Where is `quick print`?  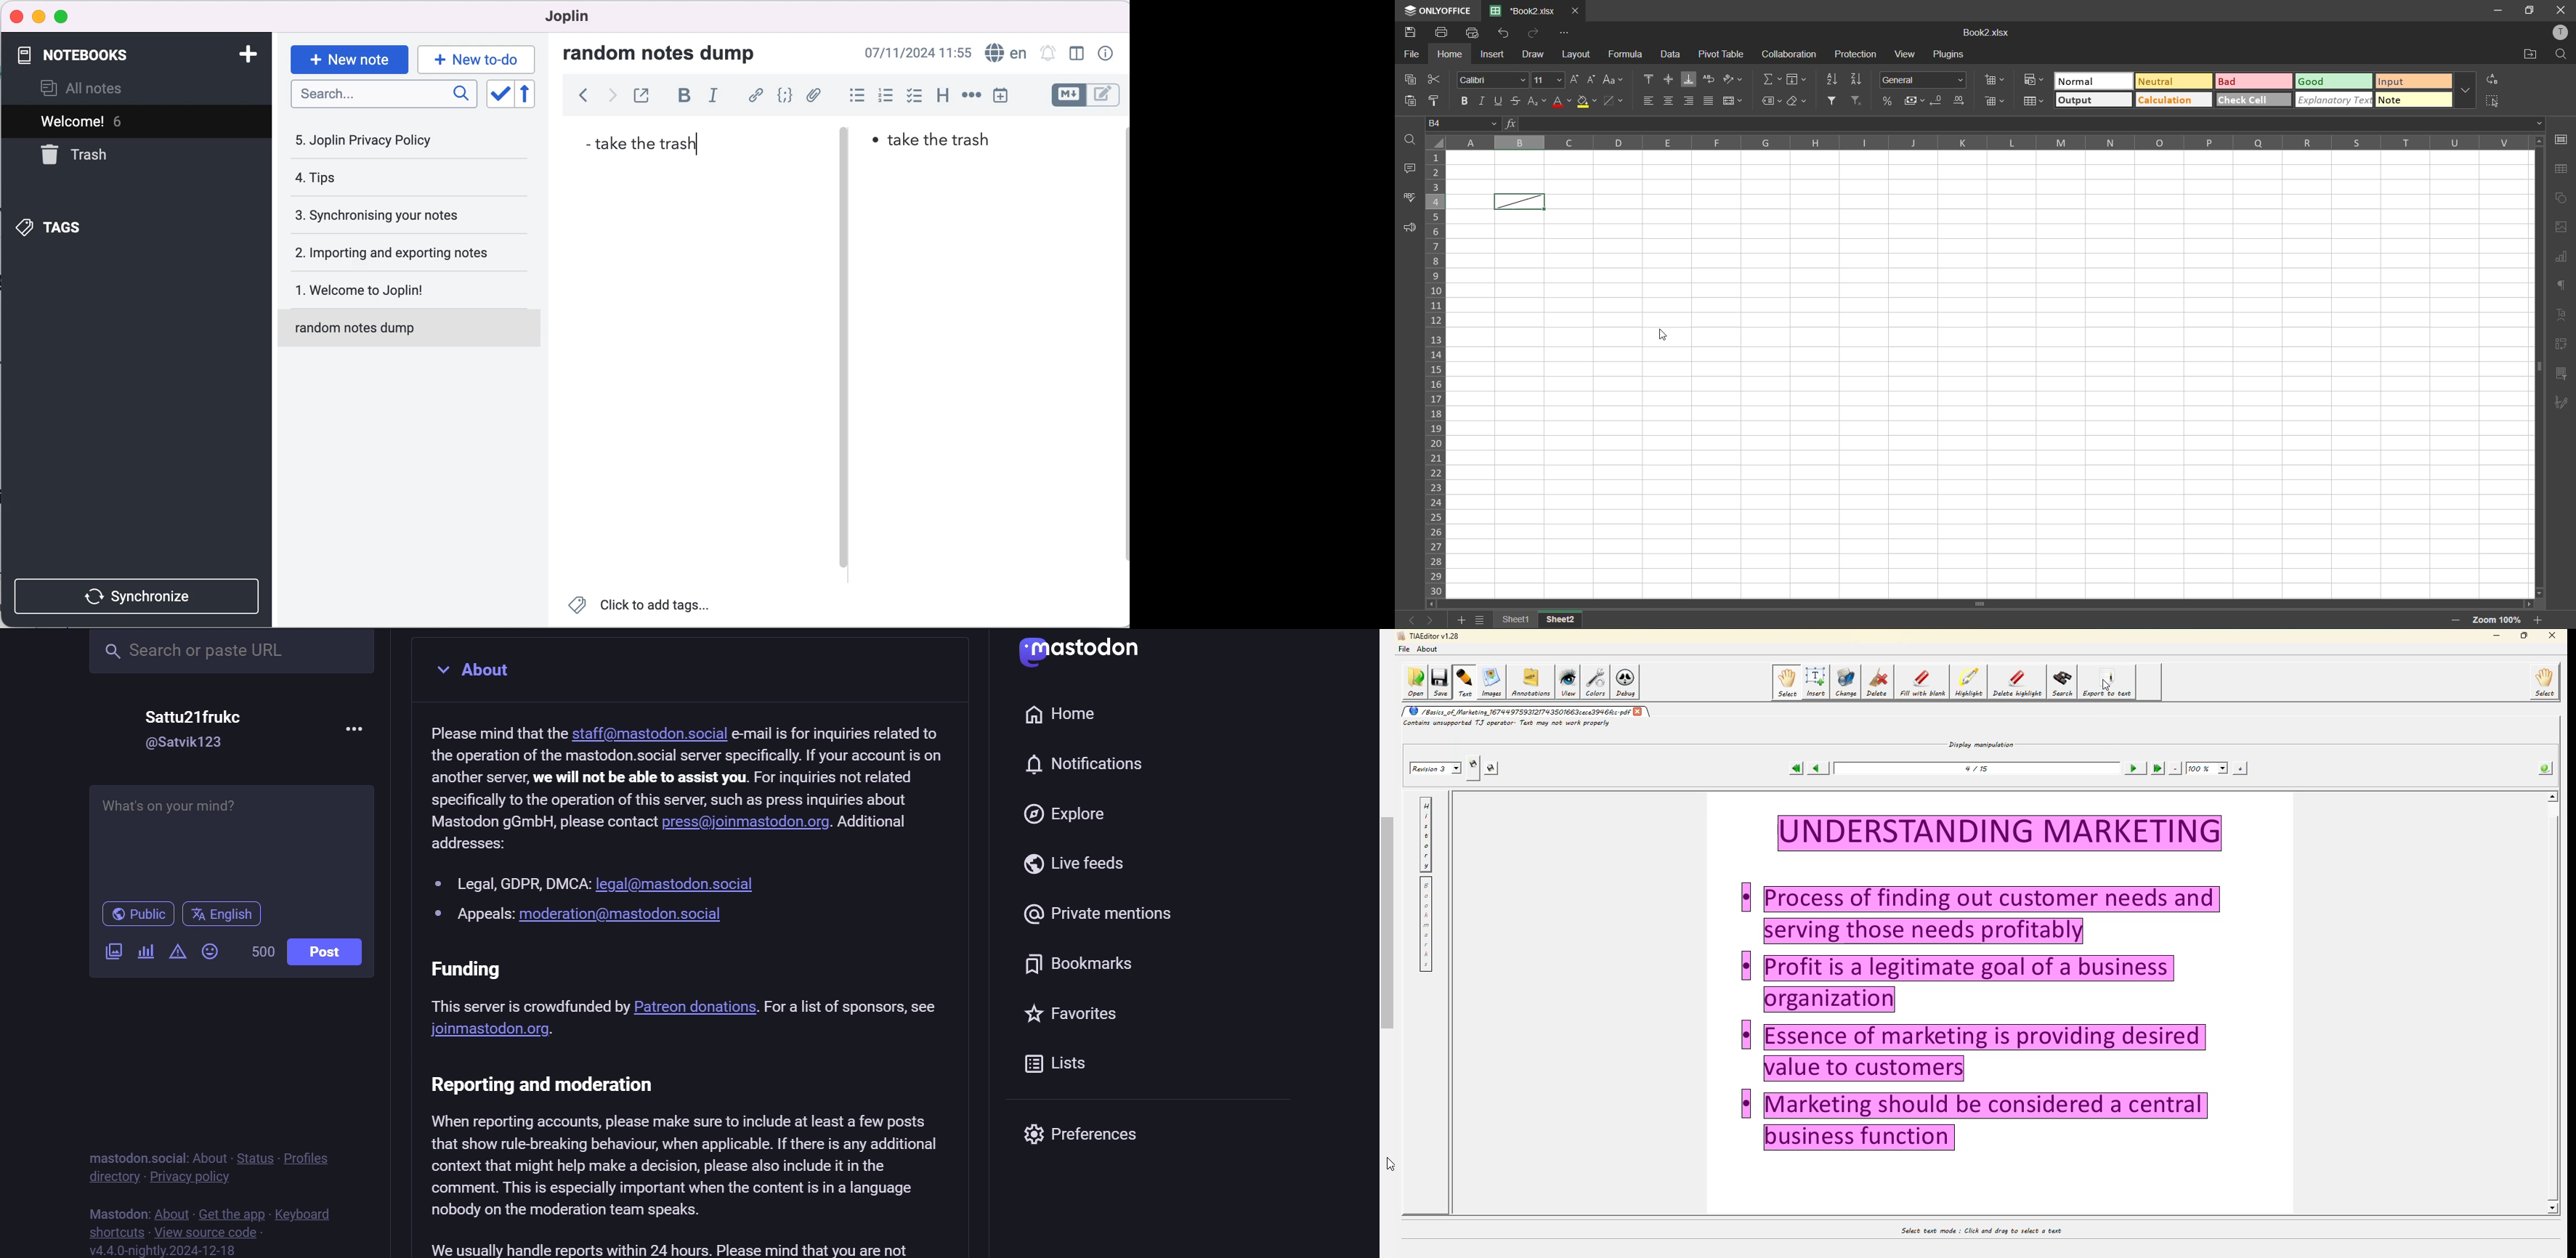 quick print is located at coordinates (1475, 32).